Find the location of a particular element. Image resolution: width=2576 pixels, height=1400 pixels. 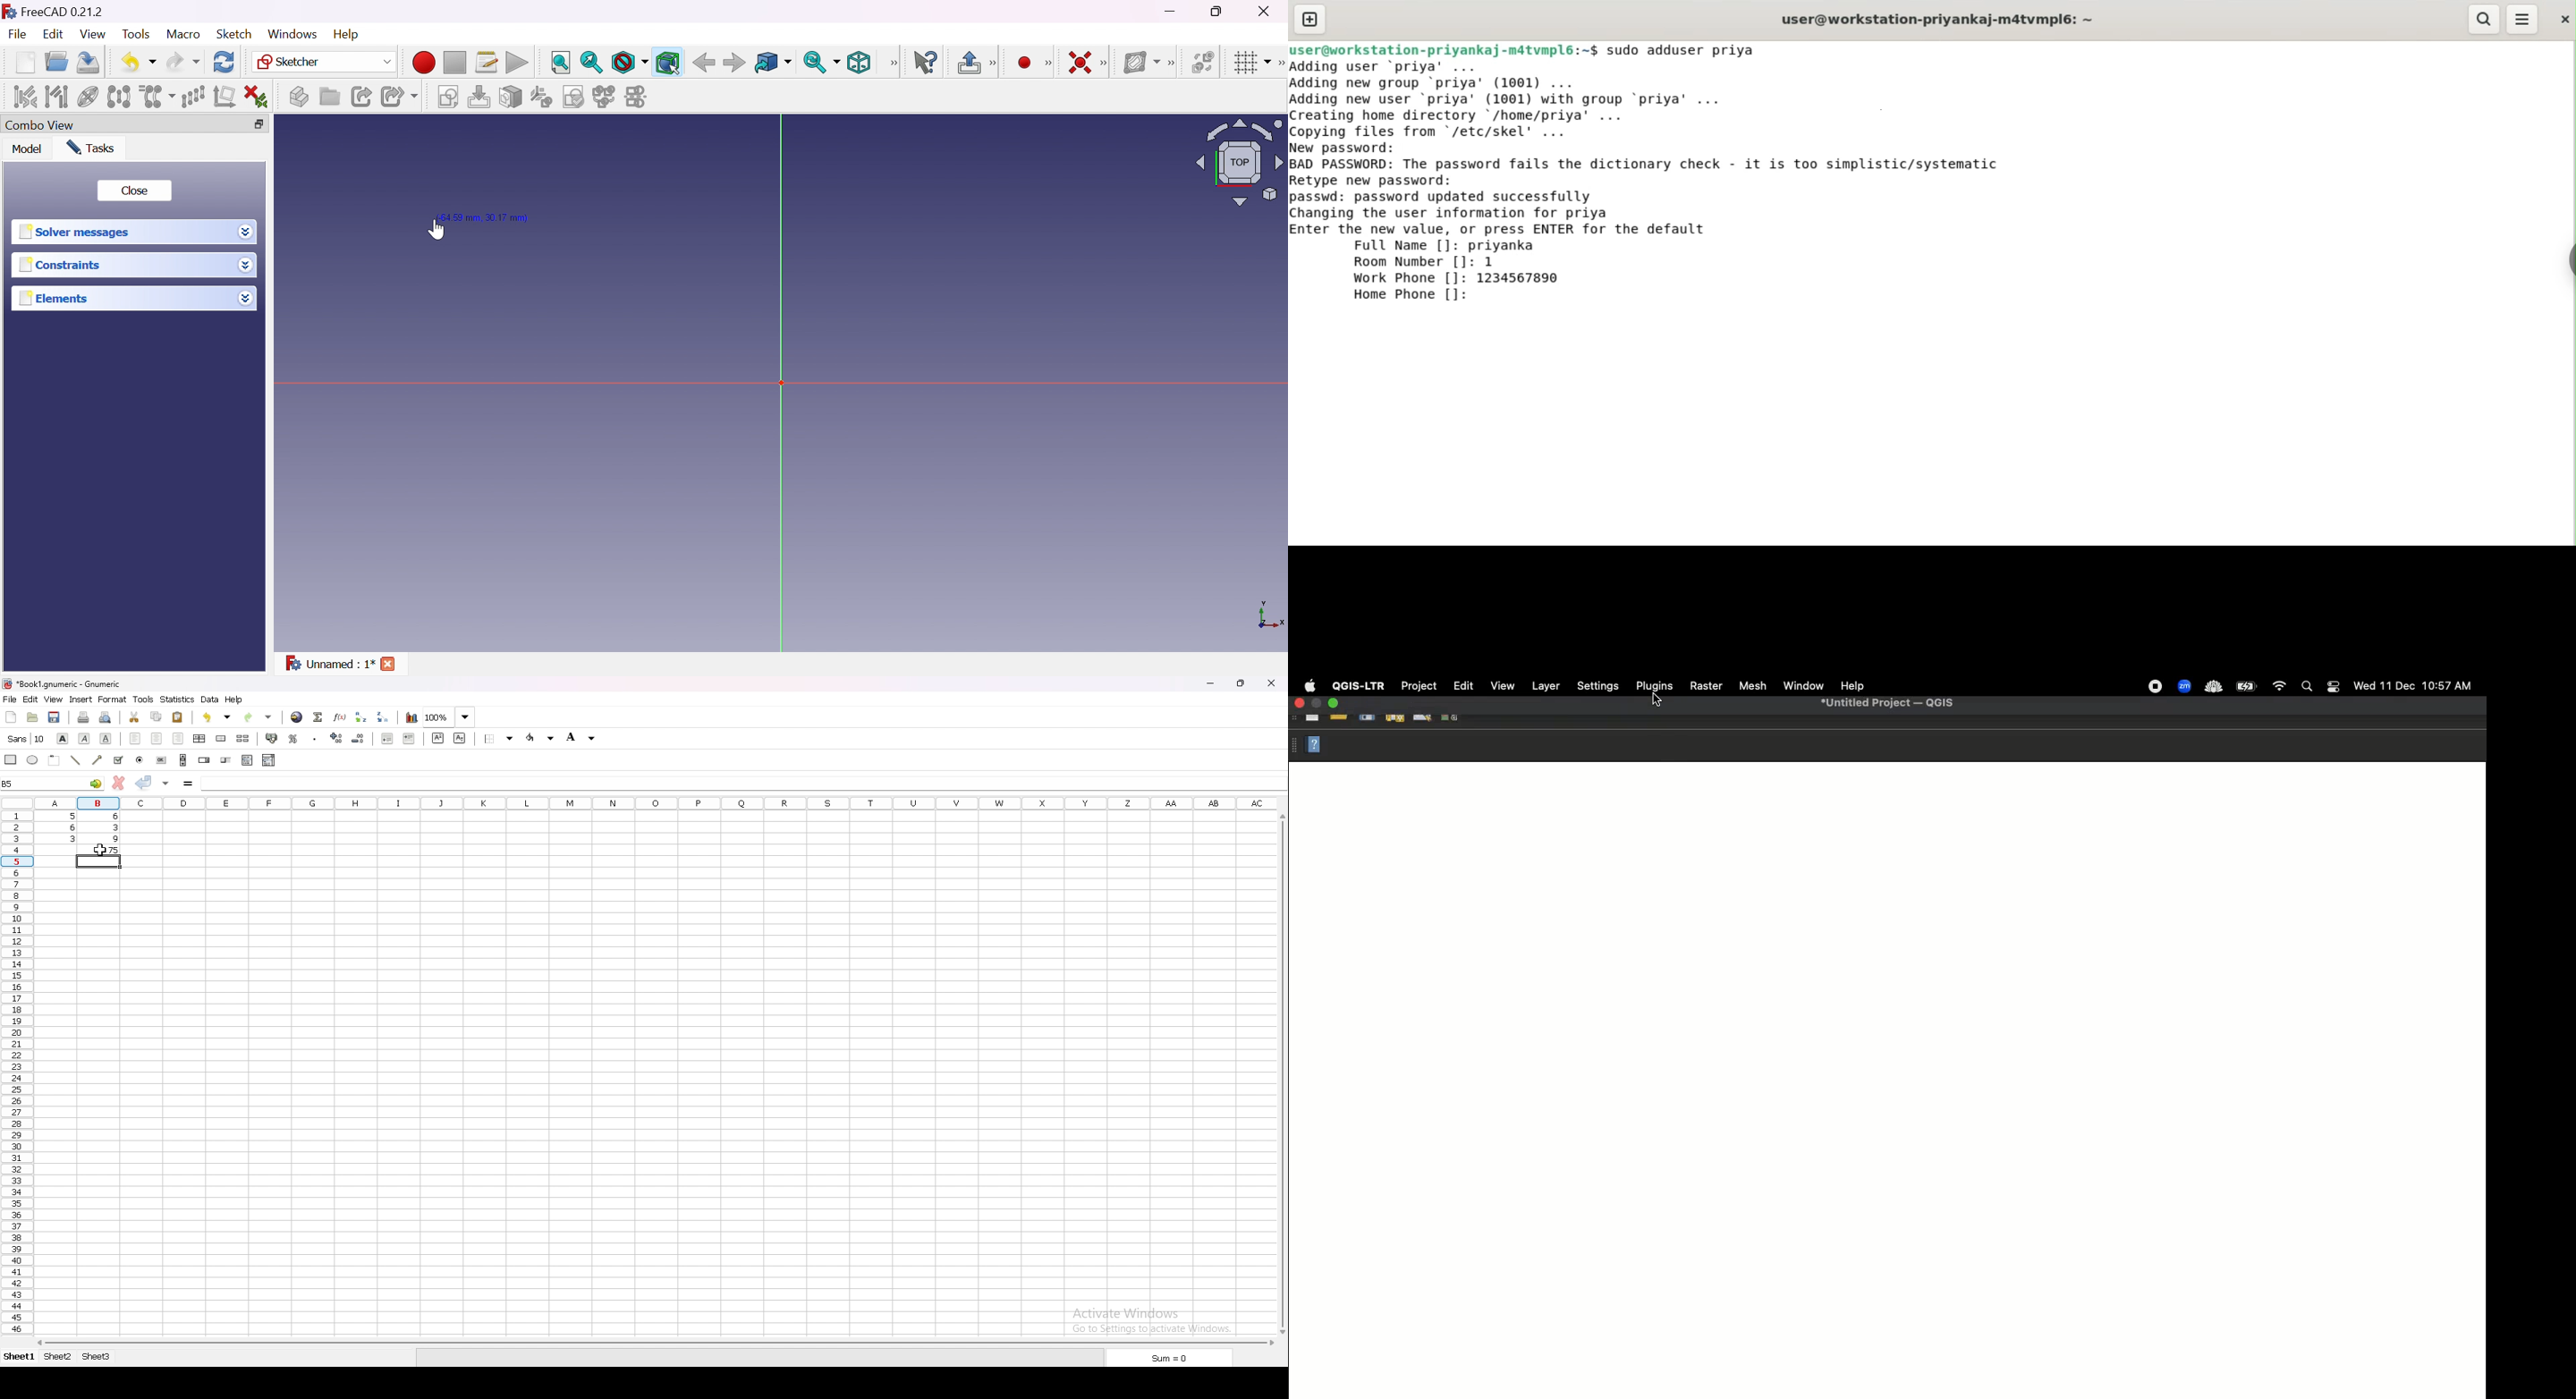

Constraints is located at coordinates (62, 264).